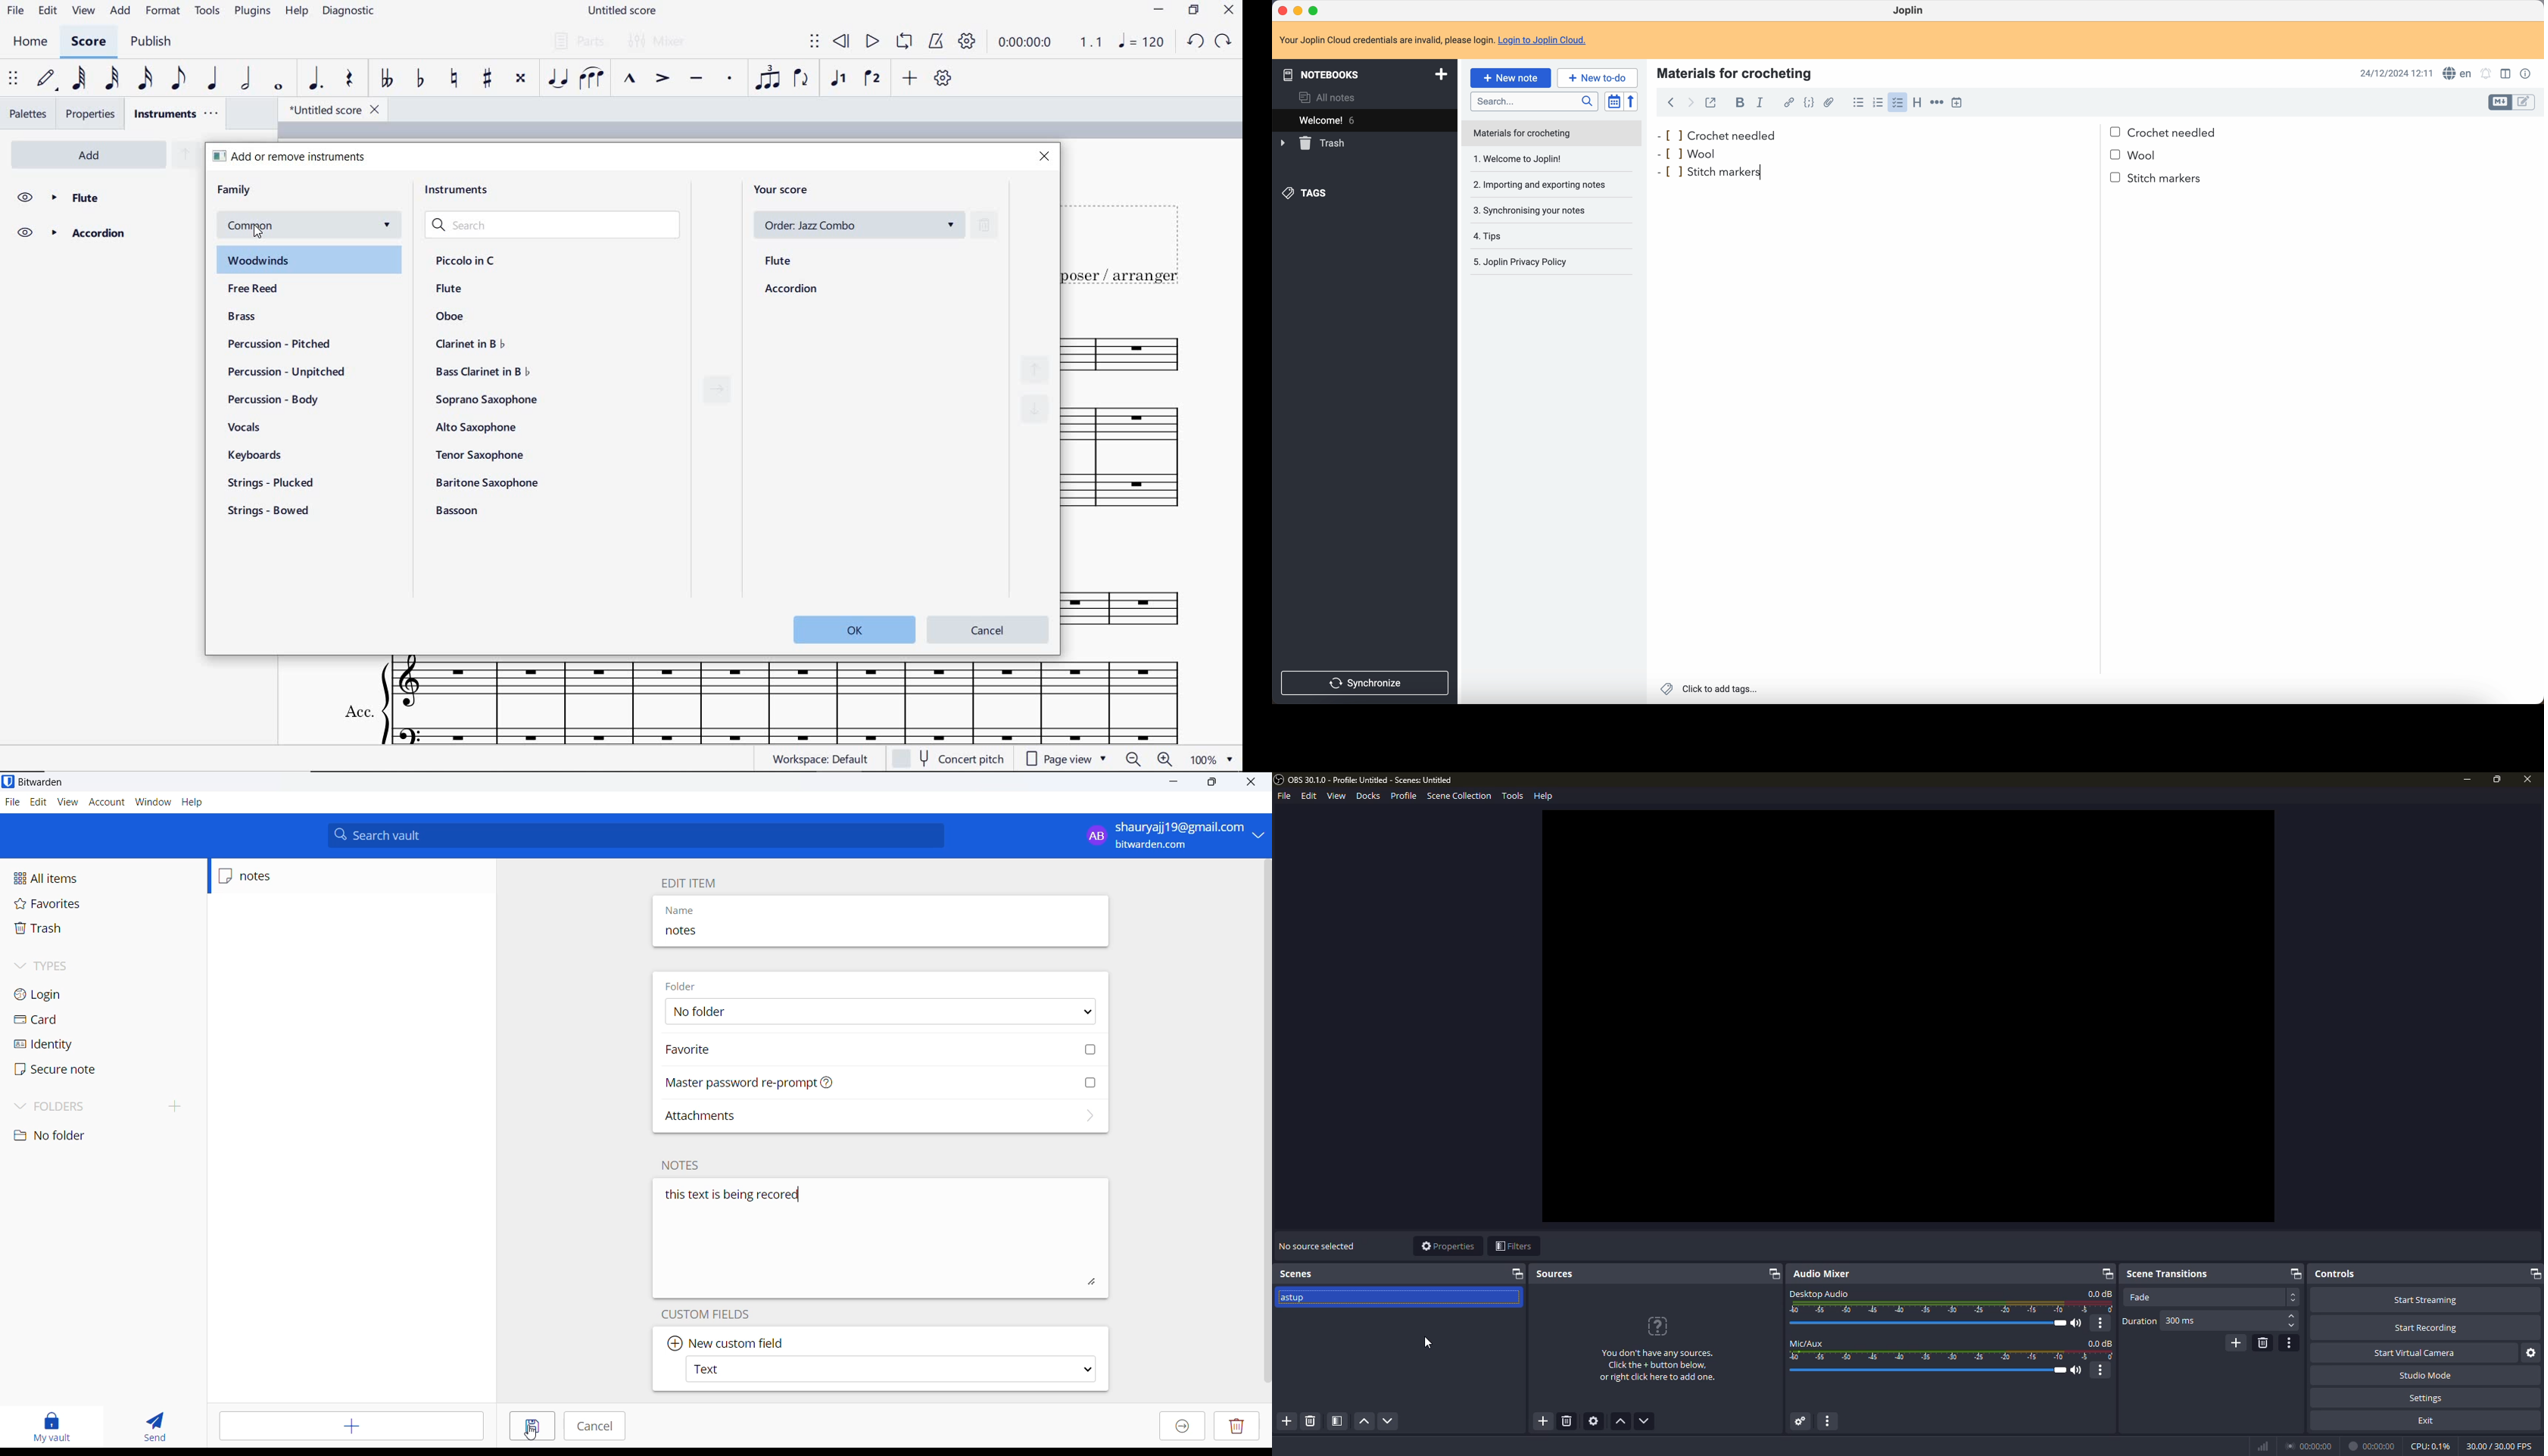 This screenshot has height=1456, width=2548. Describe the element at coordinates (450, 316) in the screenshot. I see `oboe` at that location.